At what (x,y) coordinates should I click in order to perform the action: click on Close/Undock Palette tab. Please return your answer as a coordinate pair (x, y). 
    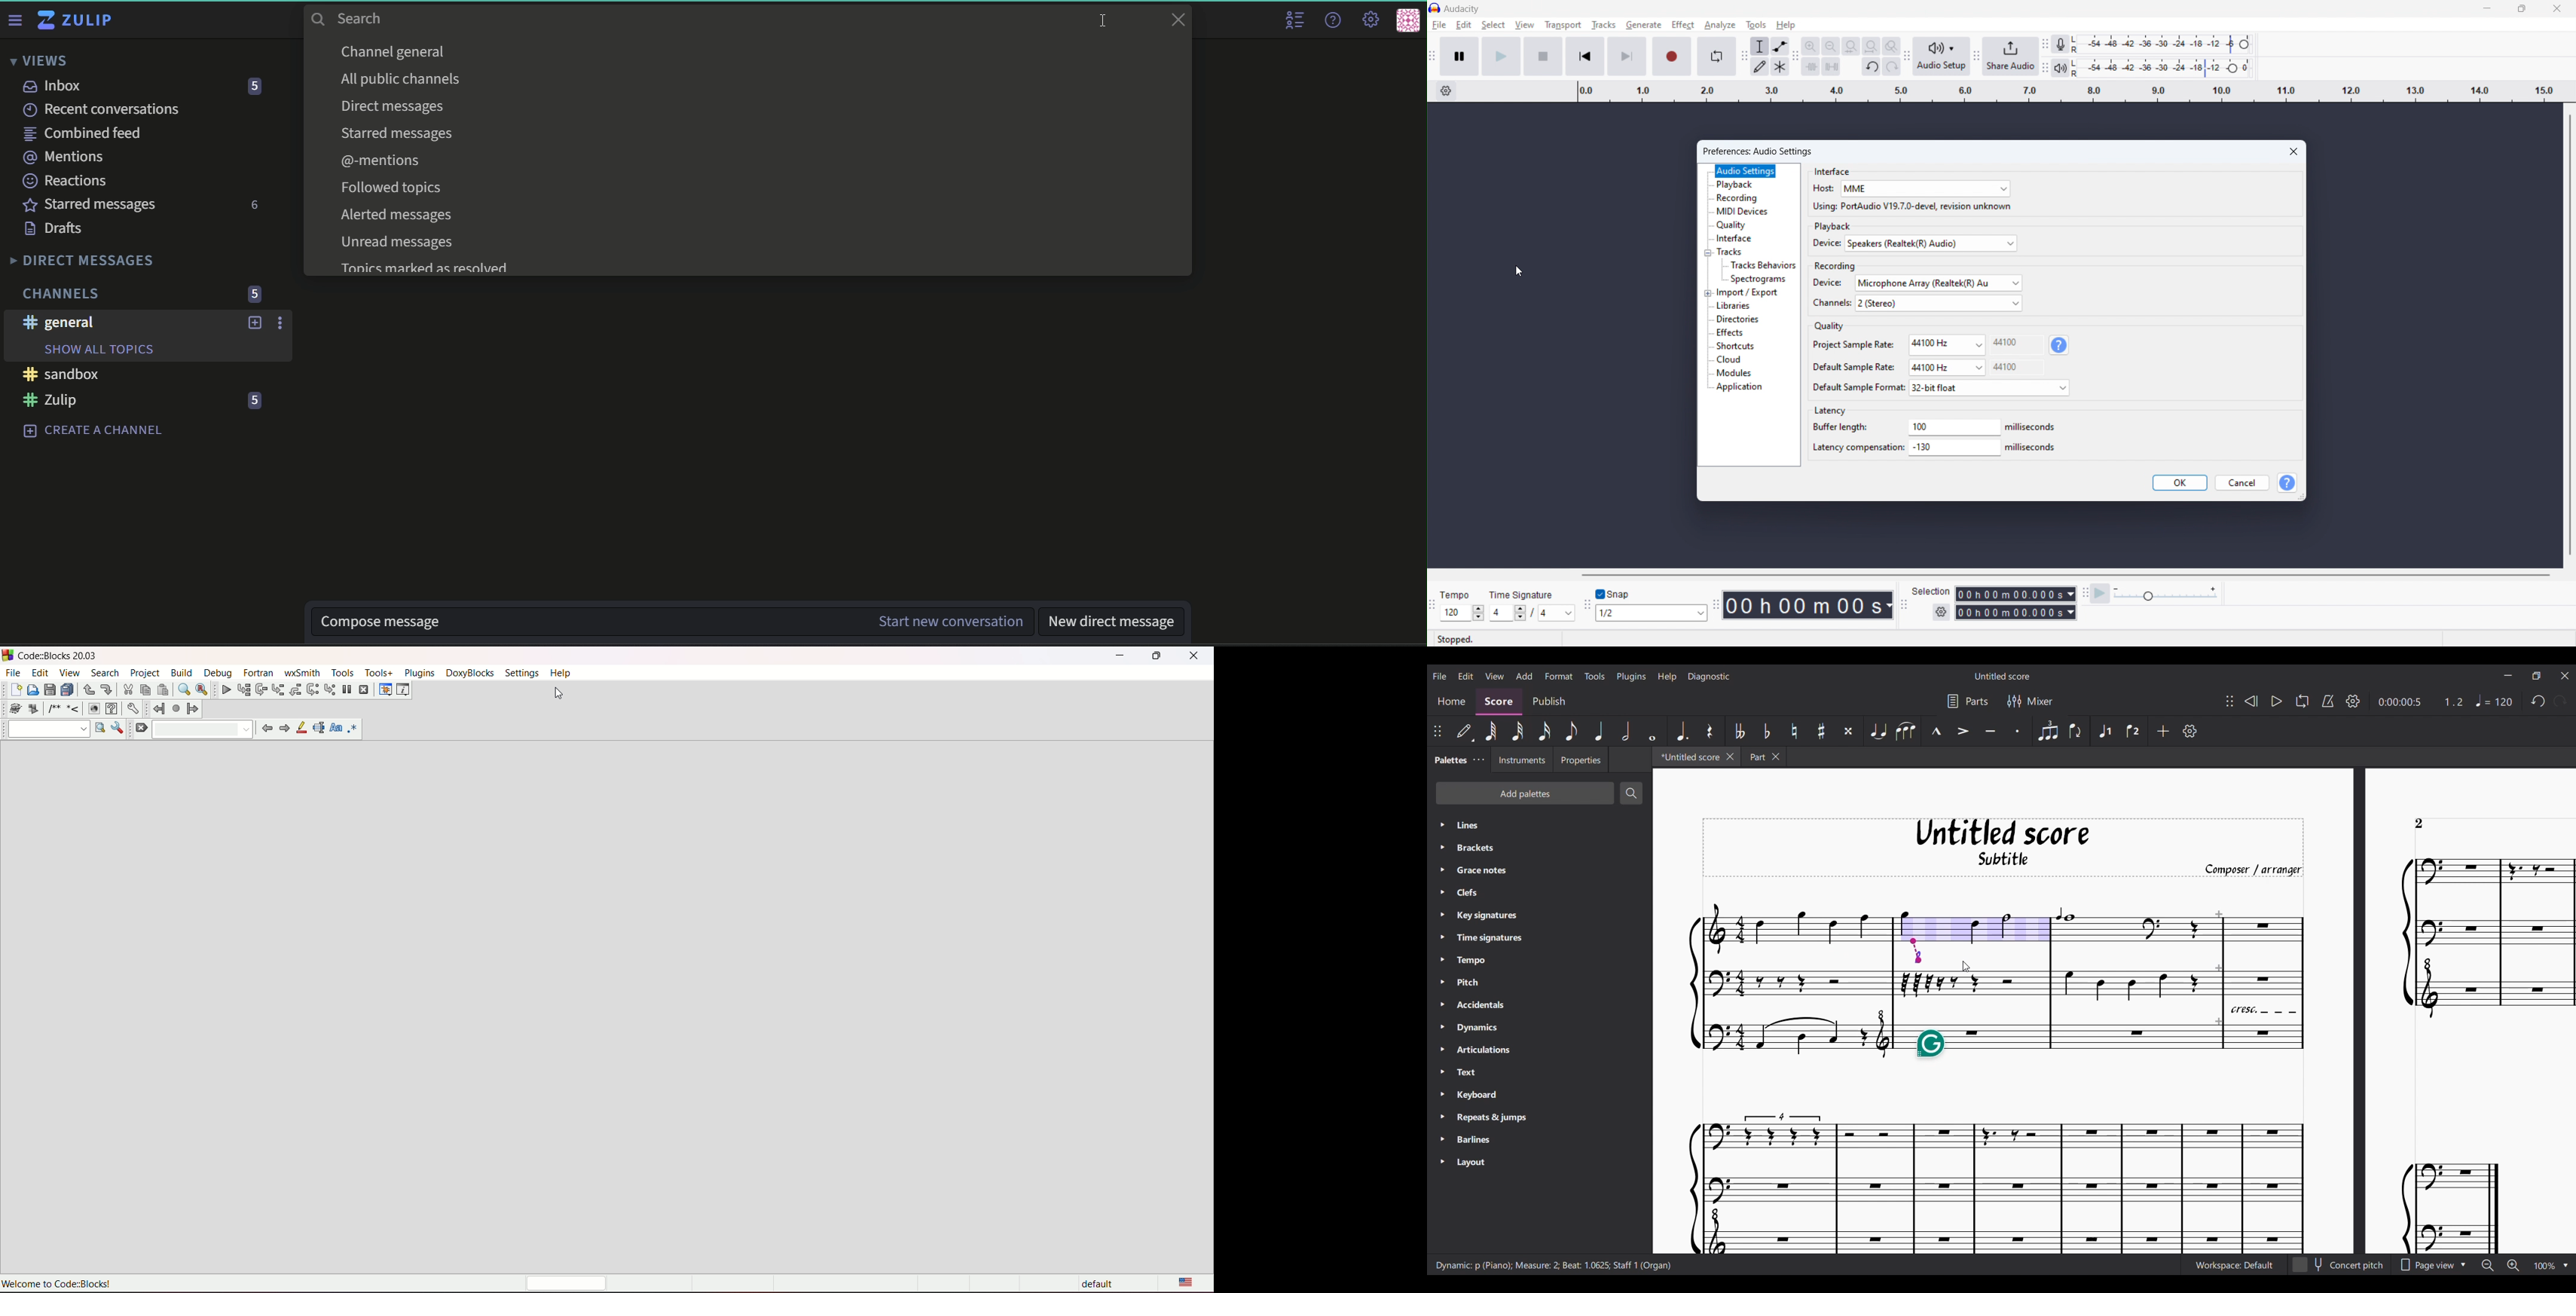
    Looking at the image, I should click on (1479, 760).